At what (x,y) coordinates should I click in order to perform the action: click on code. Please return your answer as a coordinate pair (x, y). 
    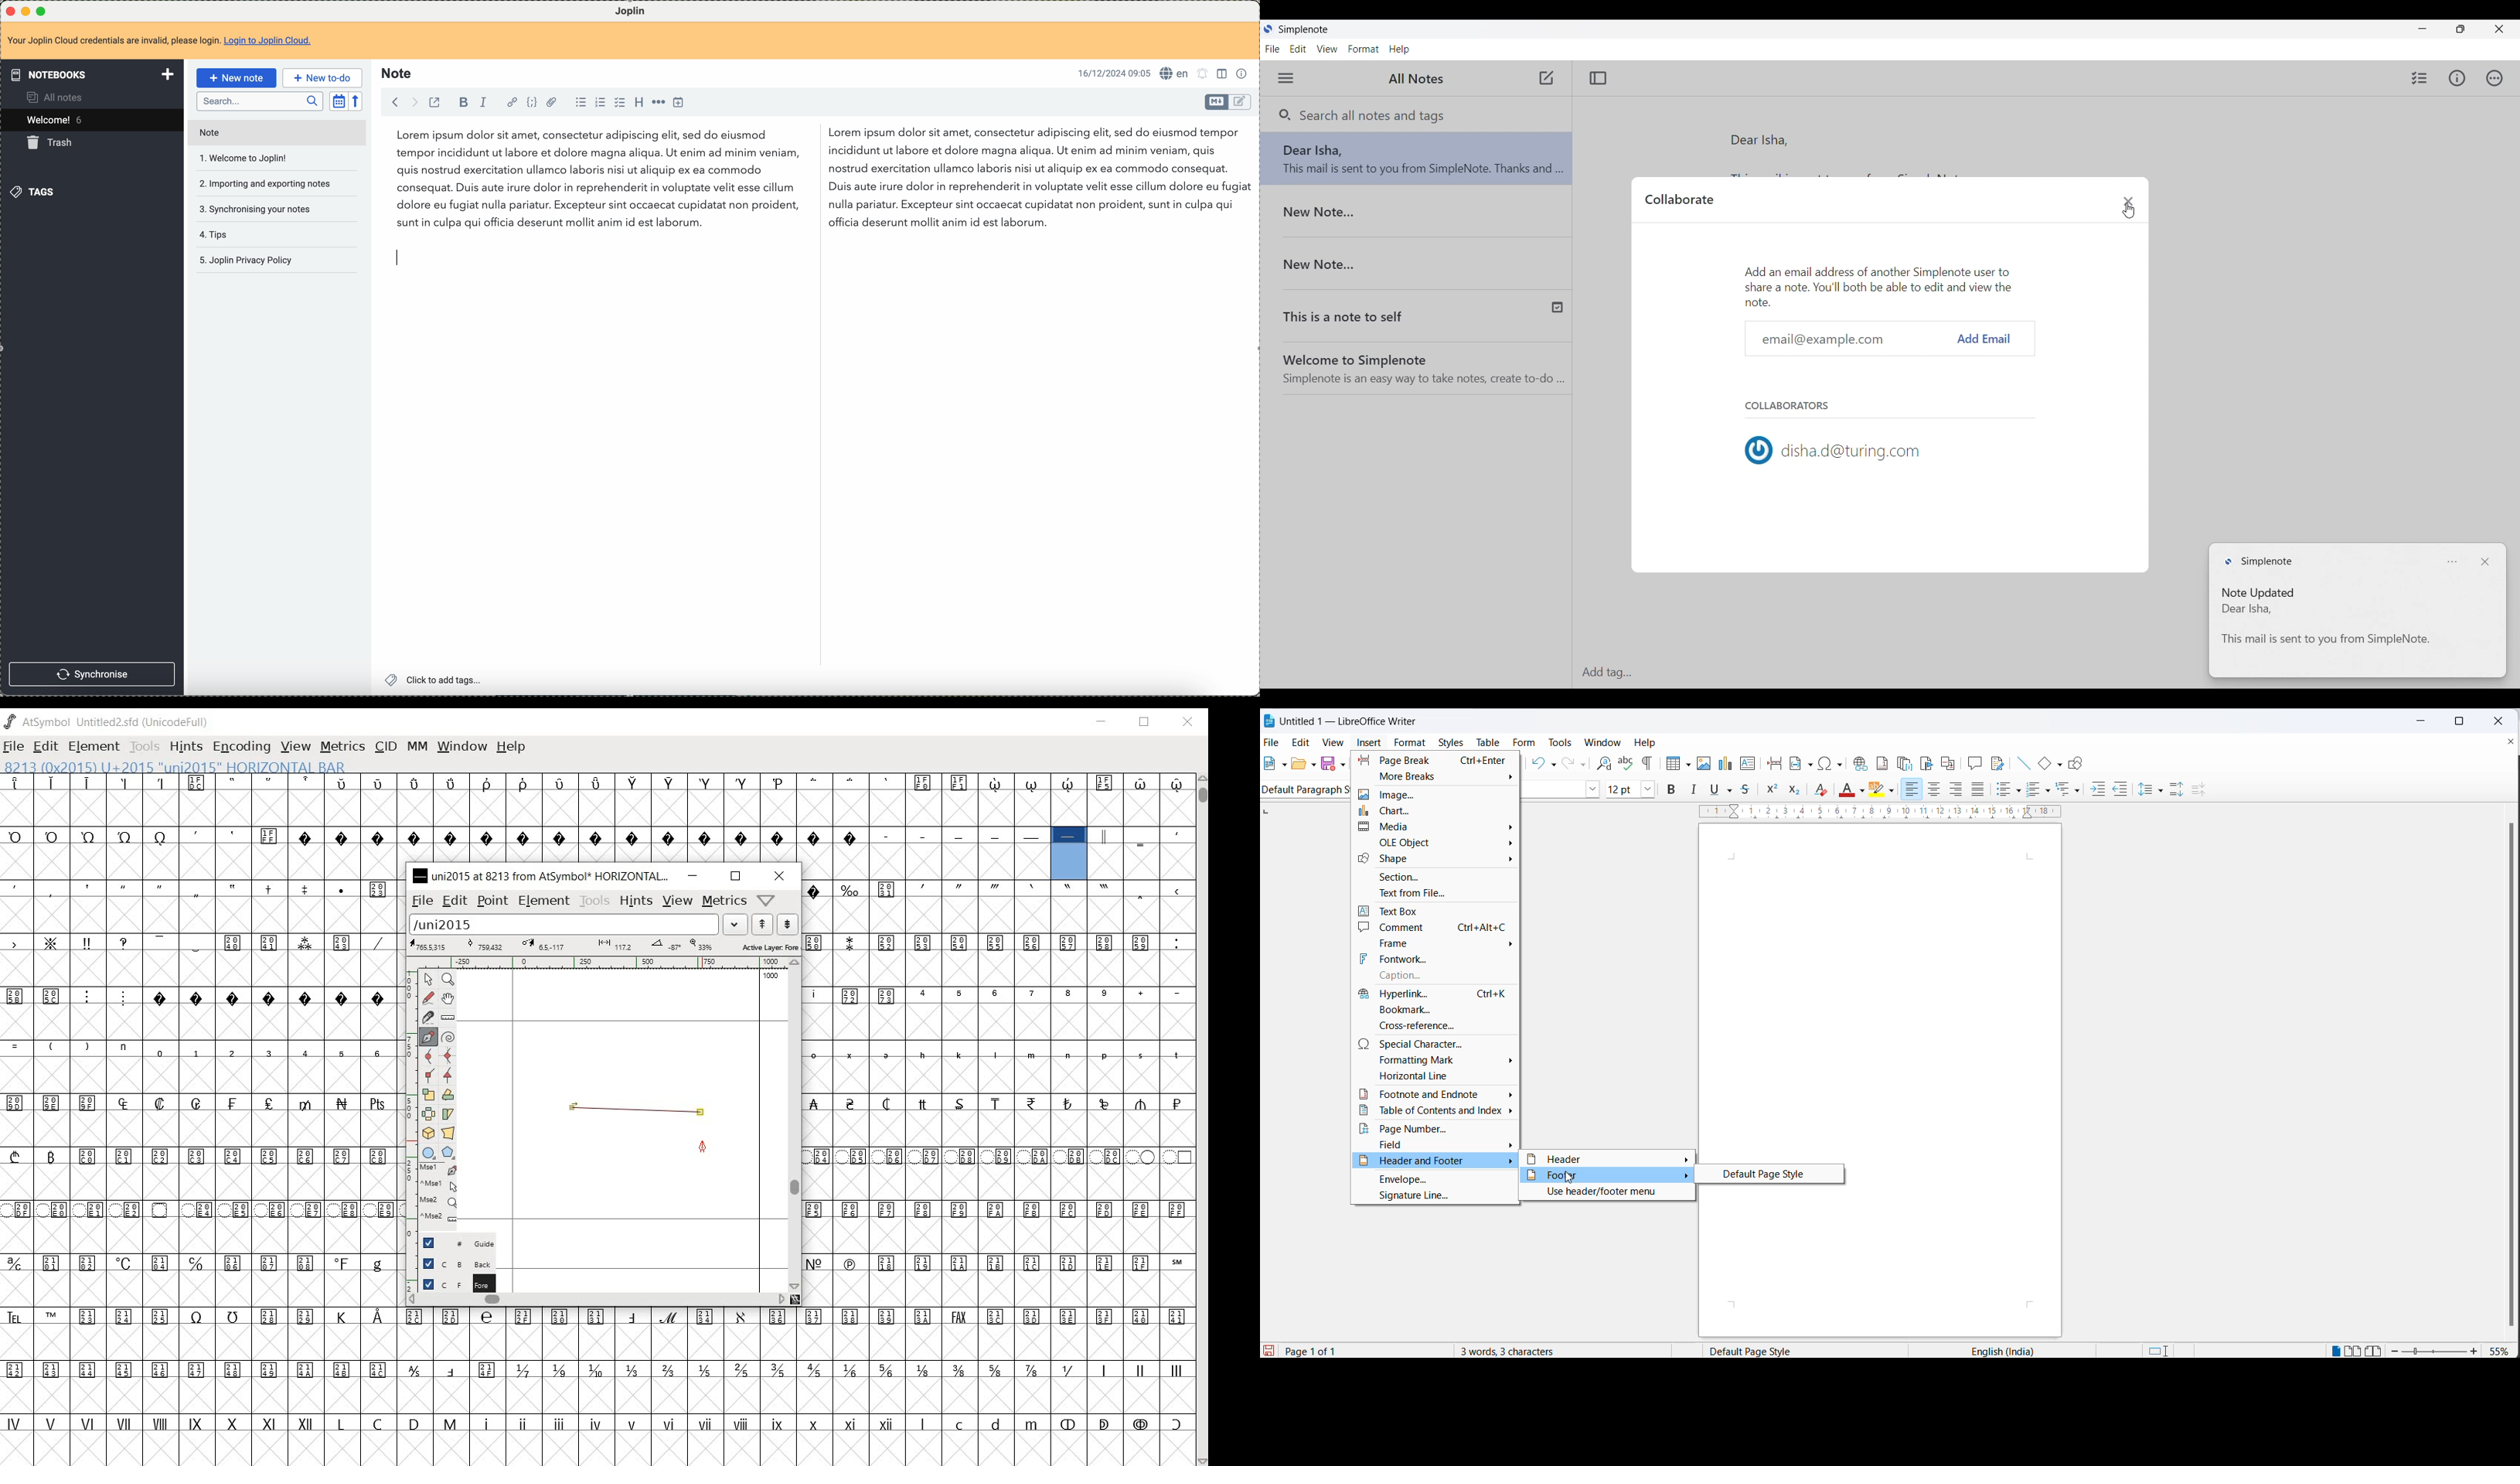
    Looking at the image, I should click on (531, 101).